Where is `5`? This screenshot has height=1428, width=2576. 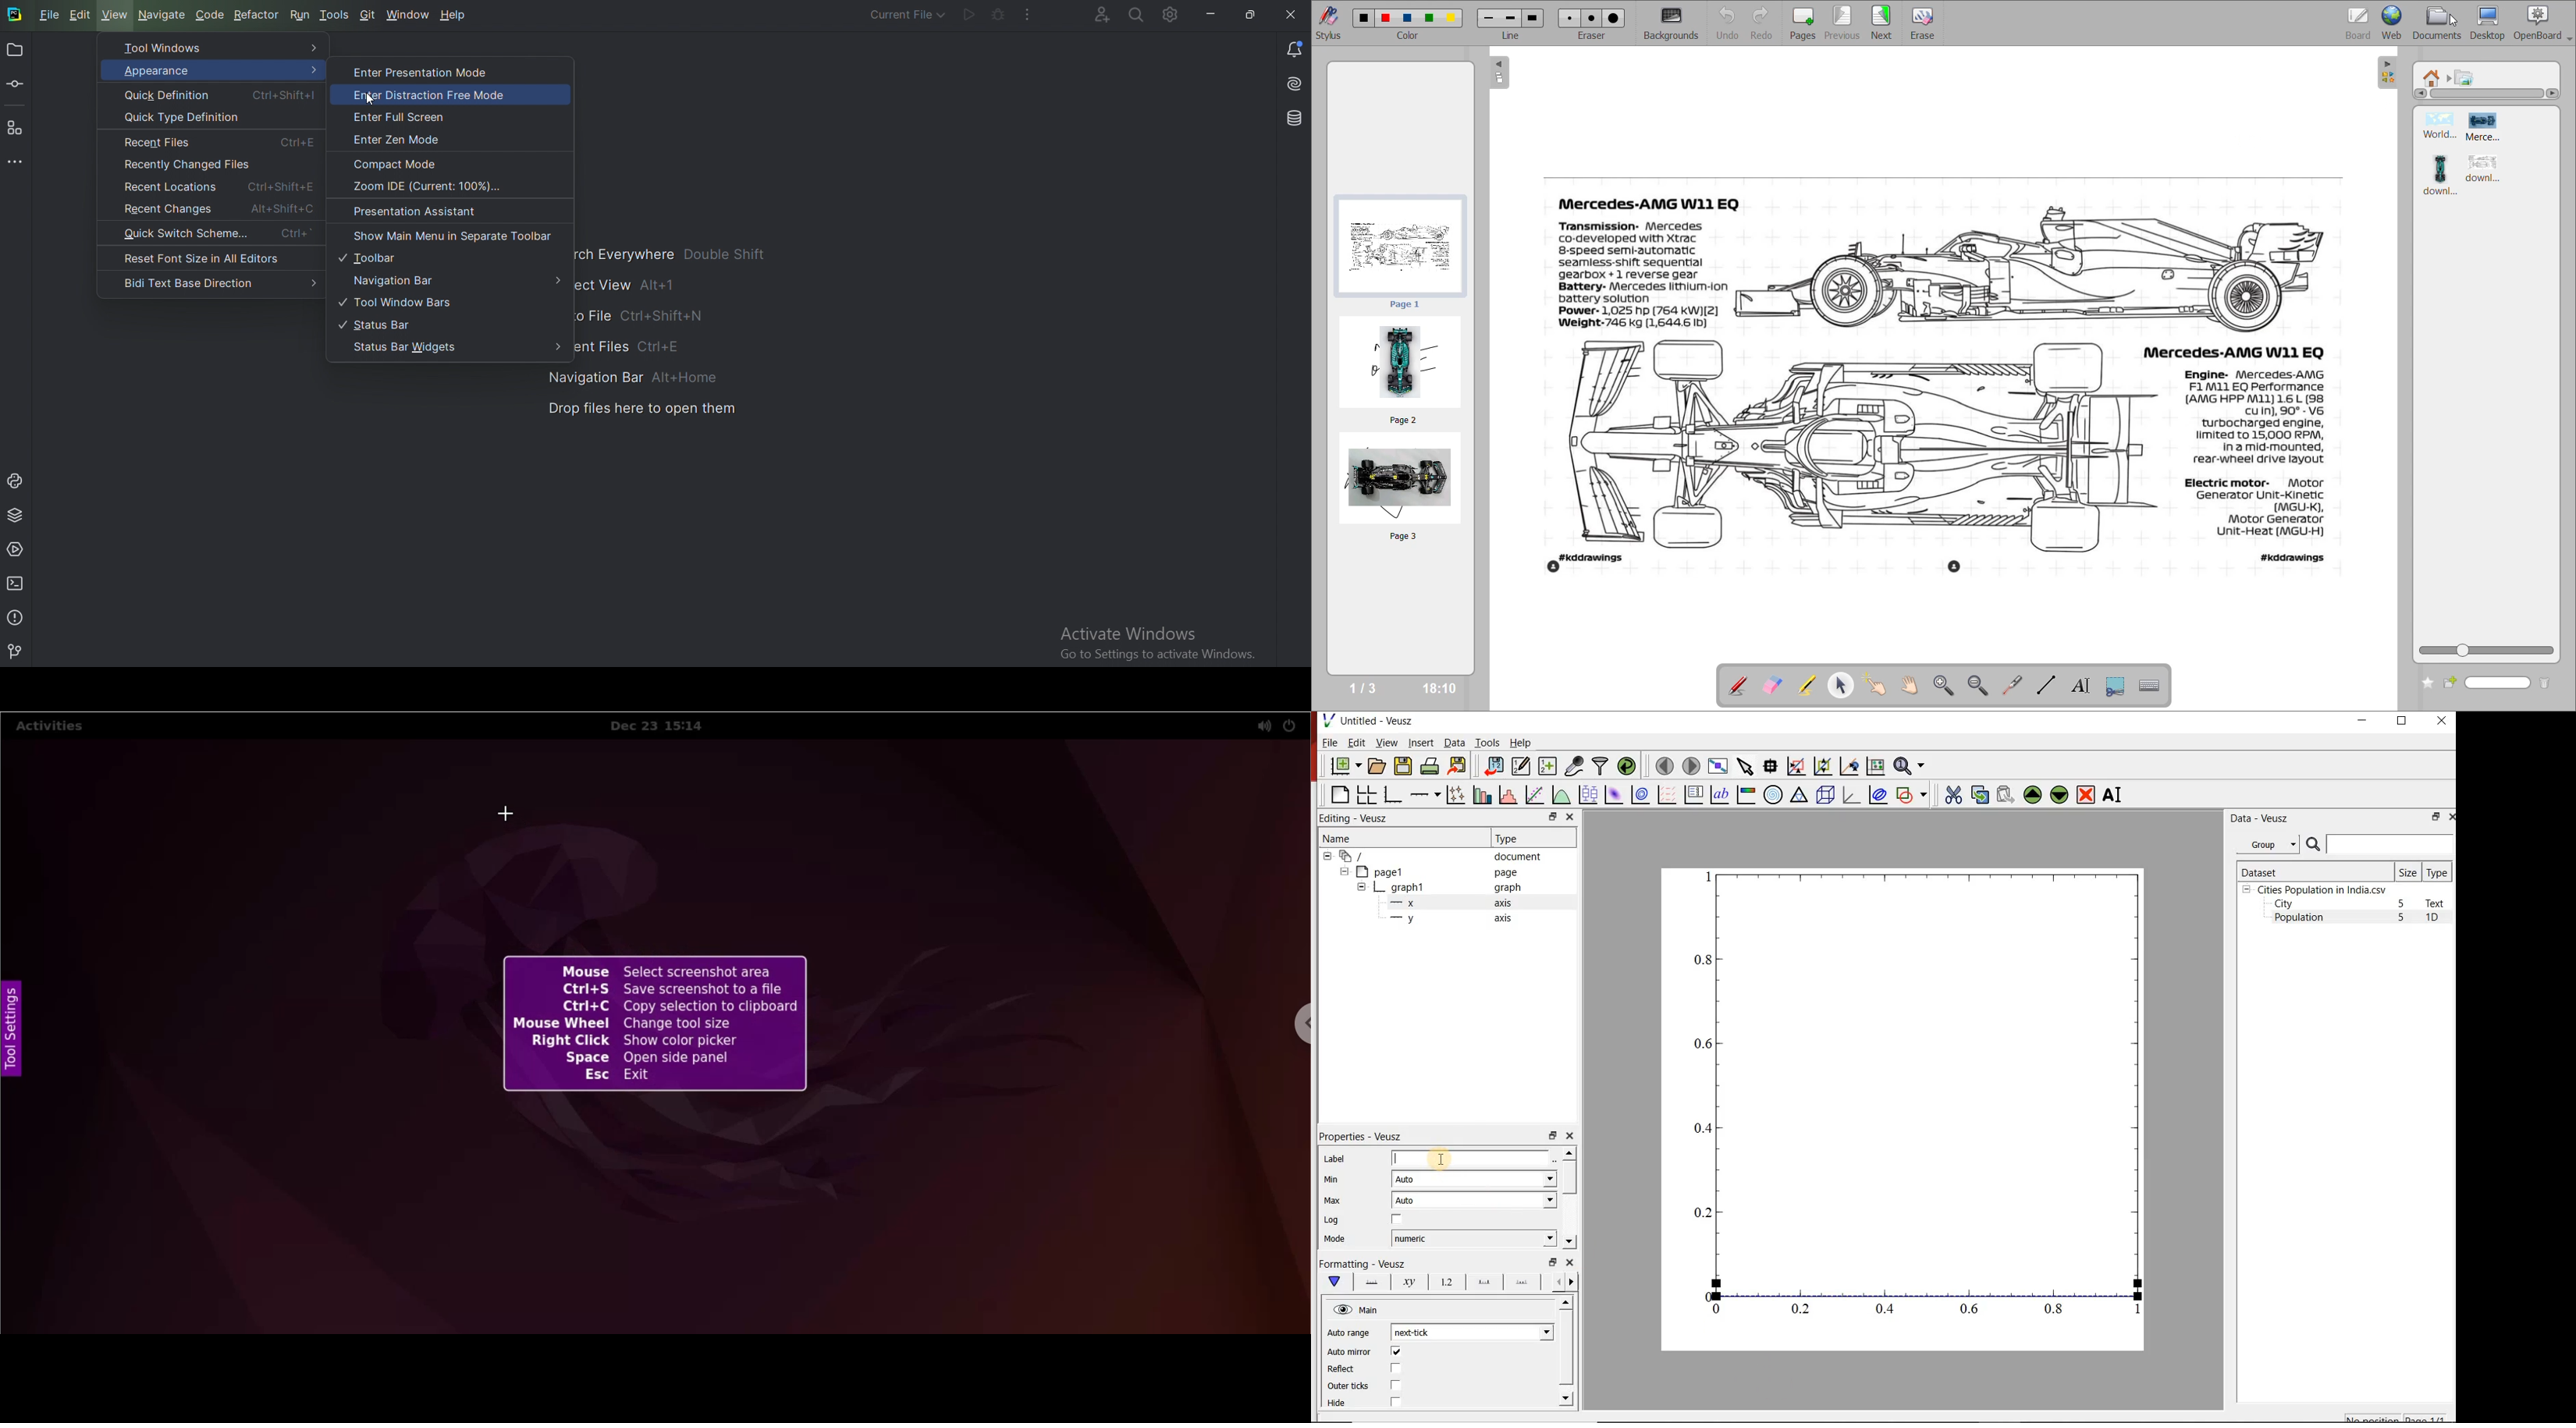 5 is located at coordinates (2402, 904).